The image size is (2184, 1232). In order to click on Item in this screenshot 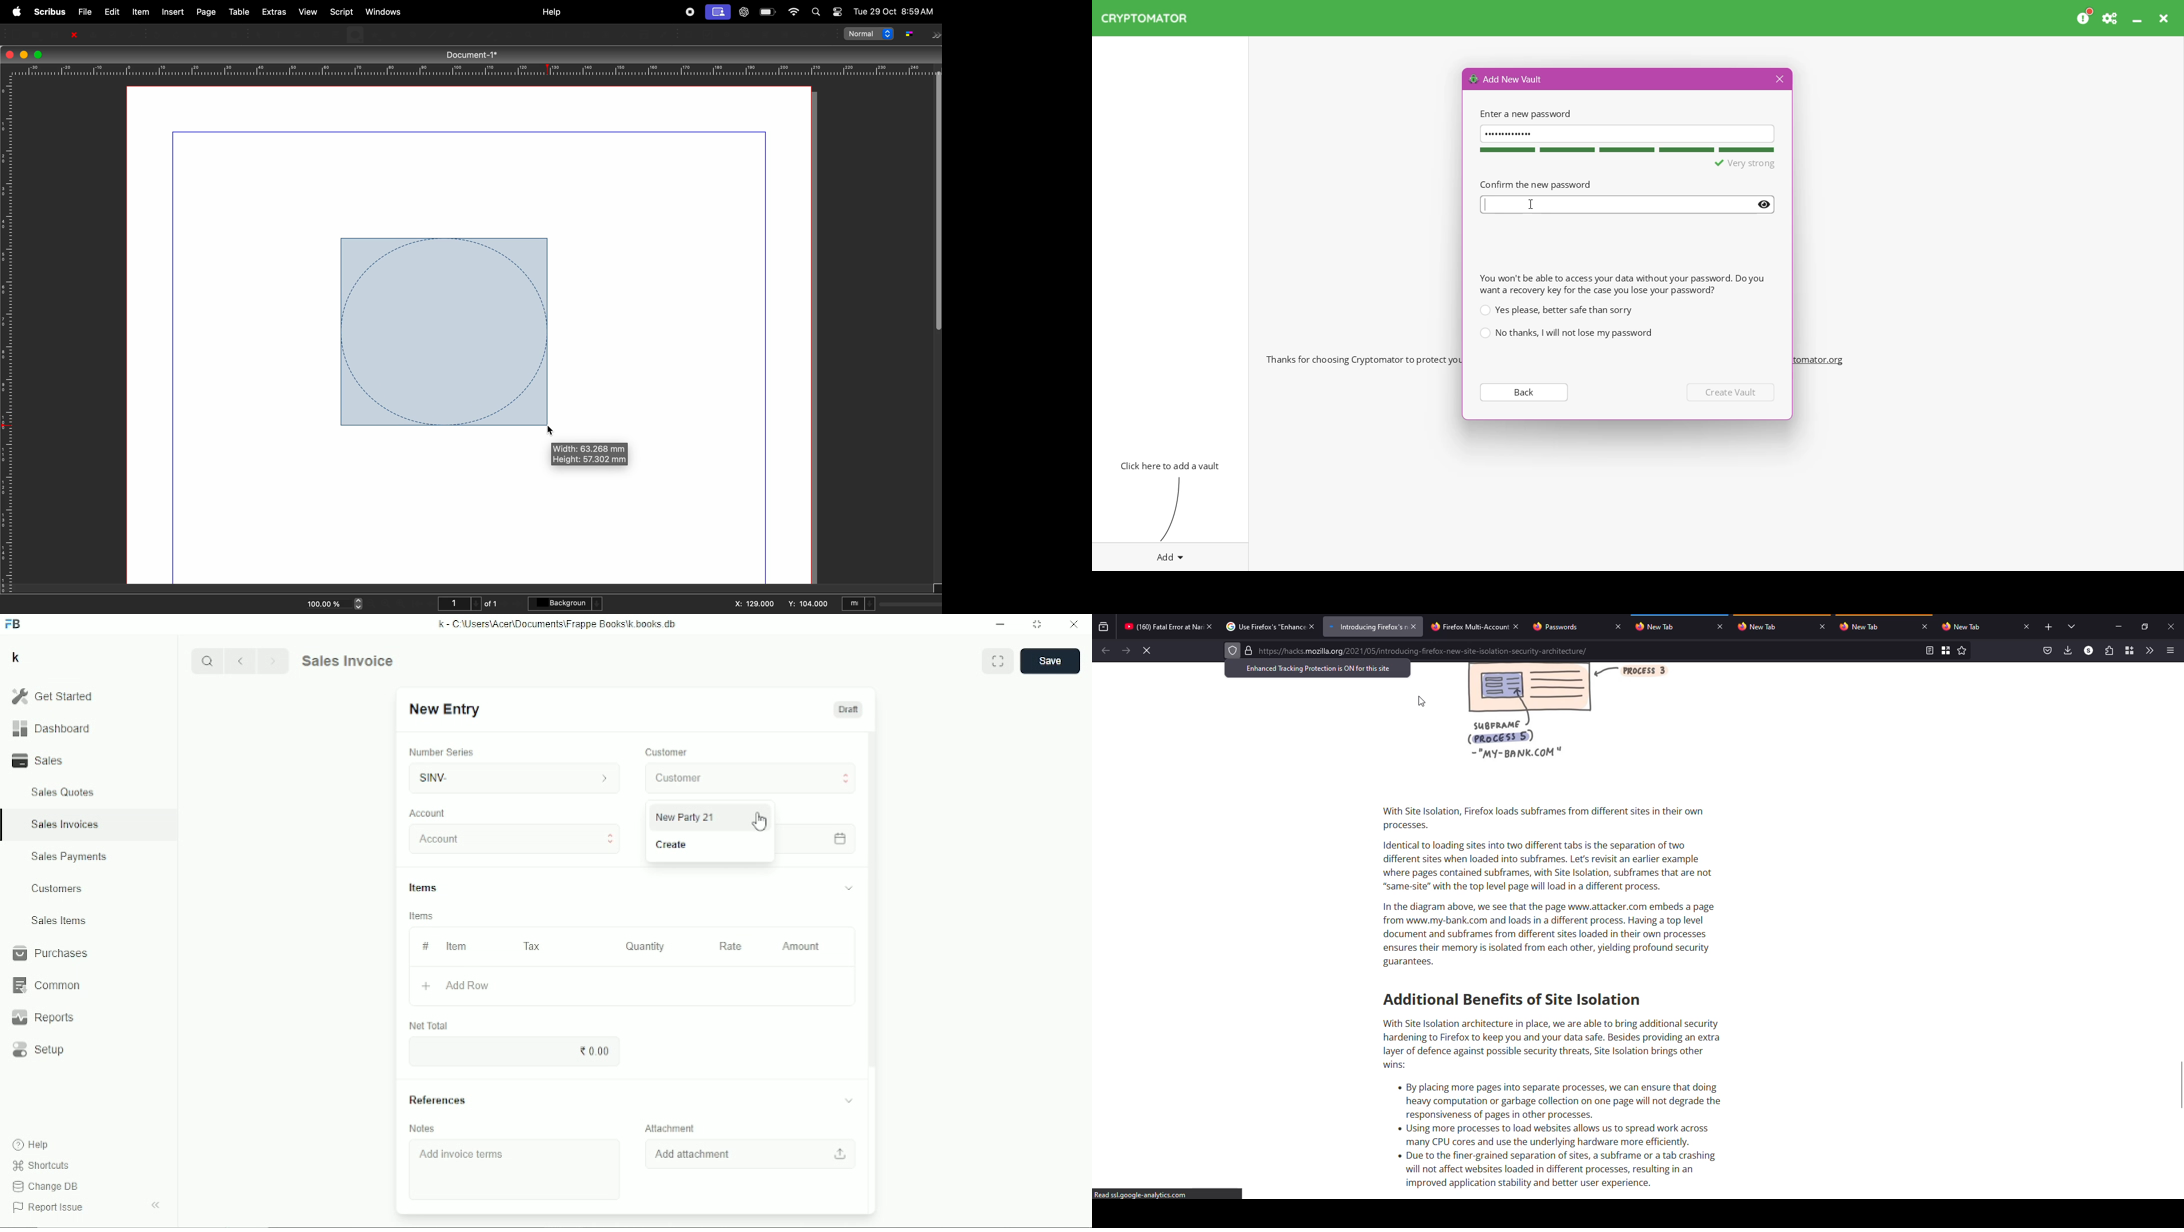, I will do `click(456, 946)`.